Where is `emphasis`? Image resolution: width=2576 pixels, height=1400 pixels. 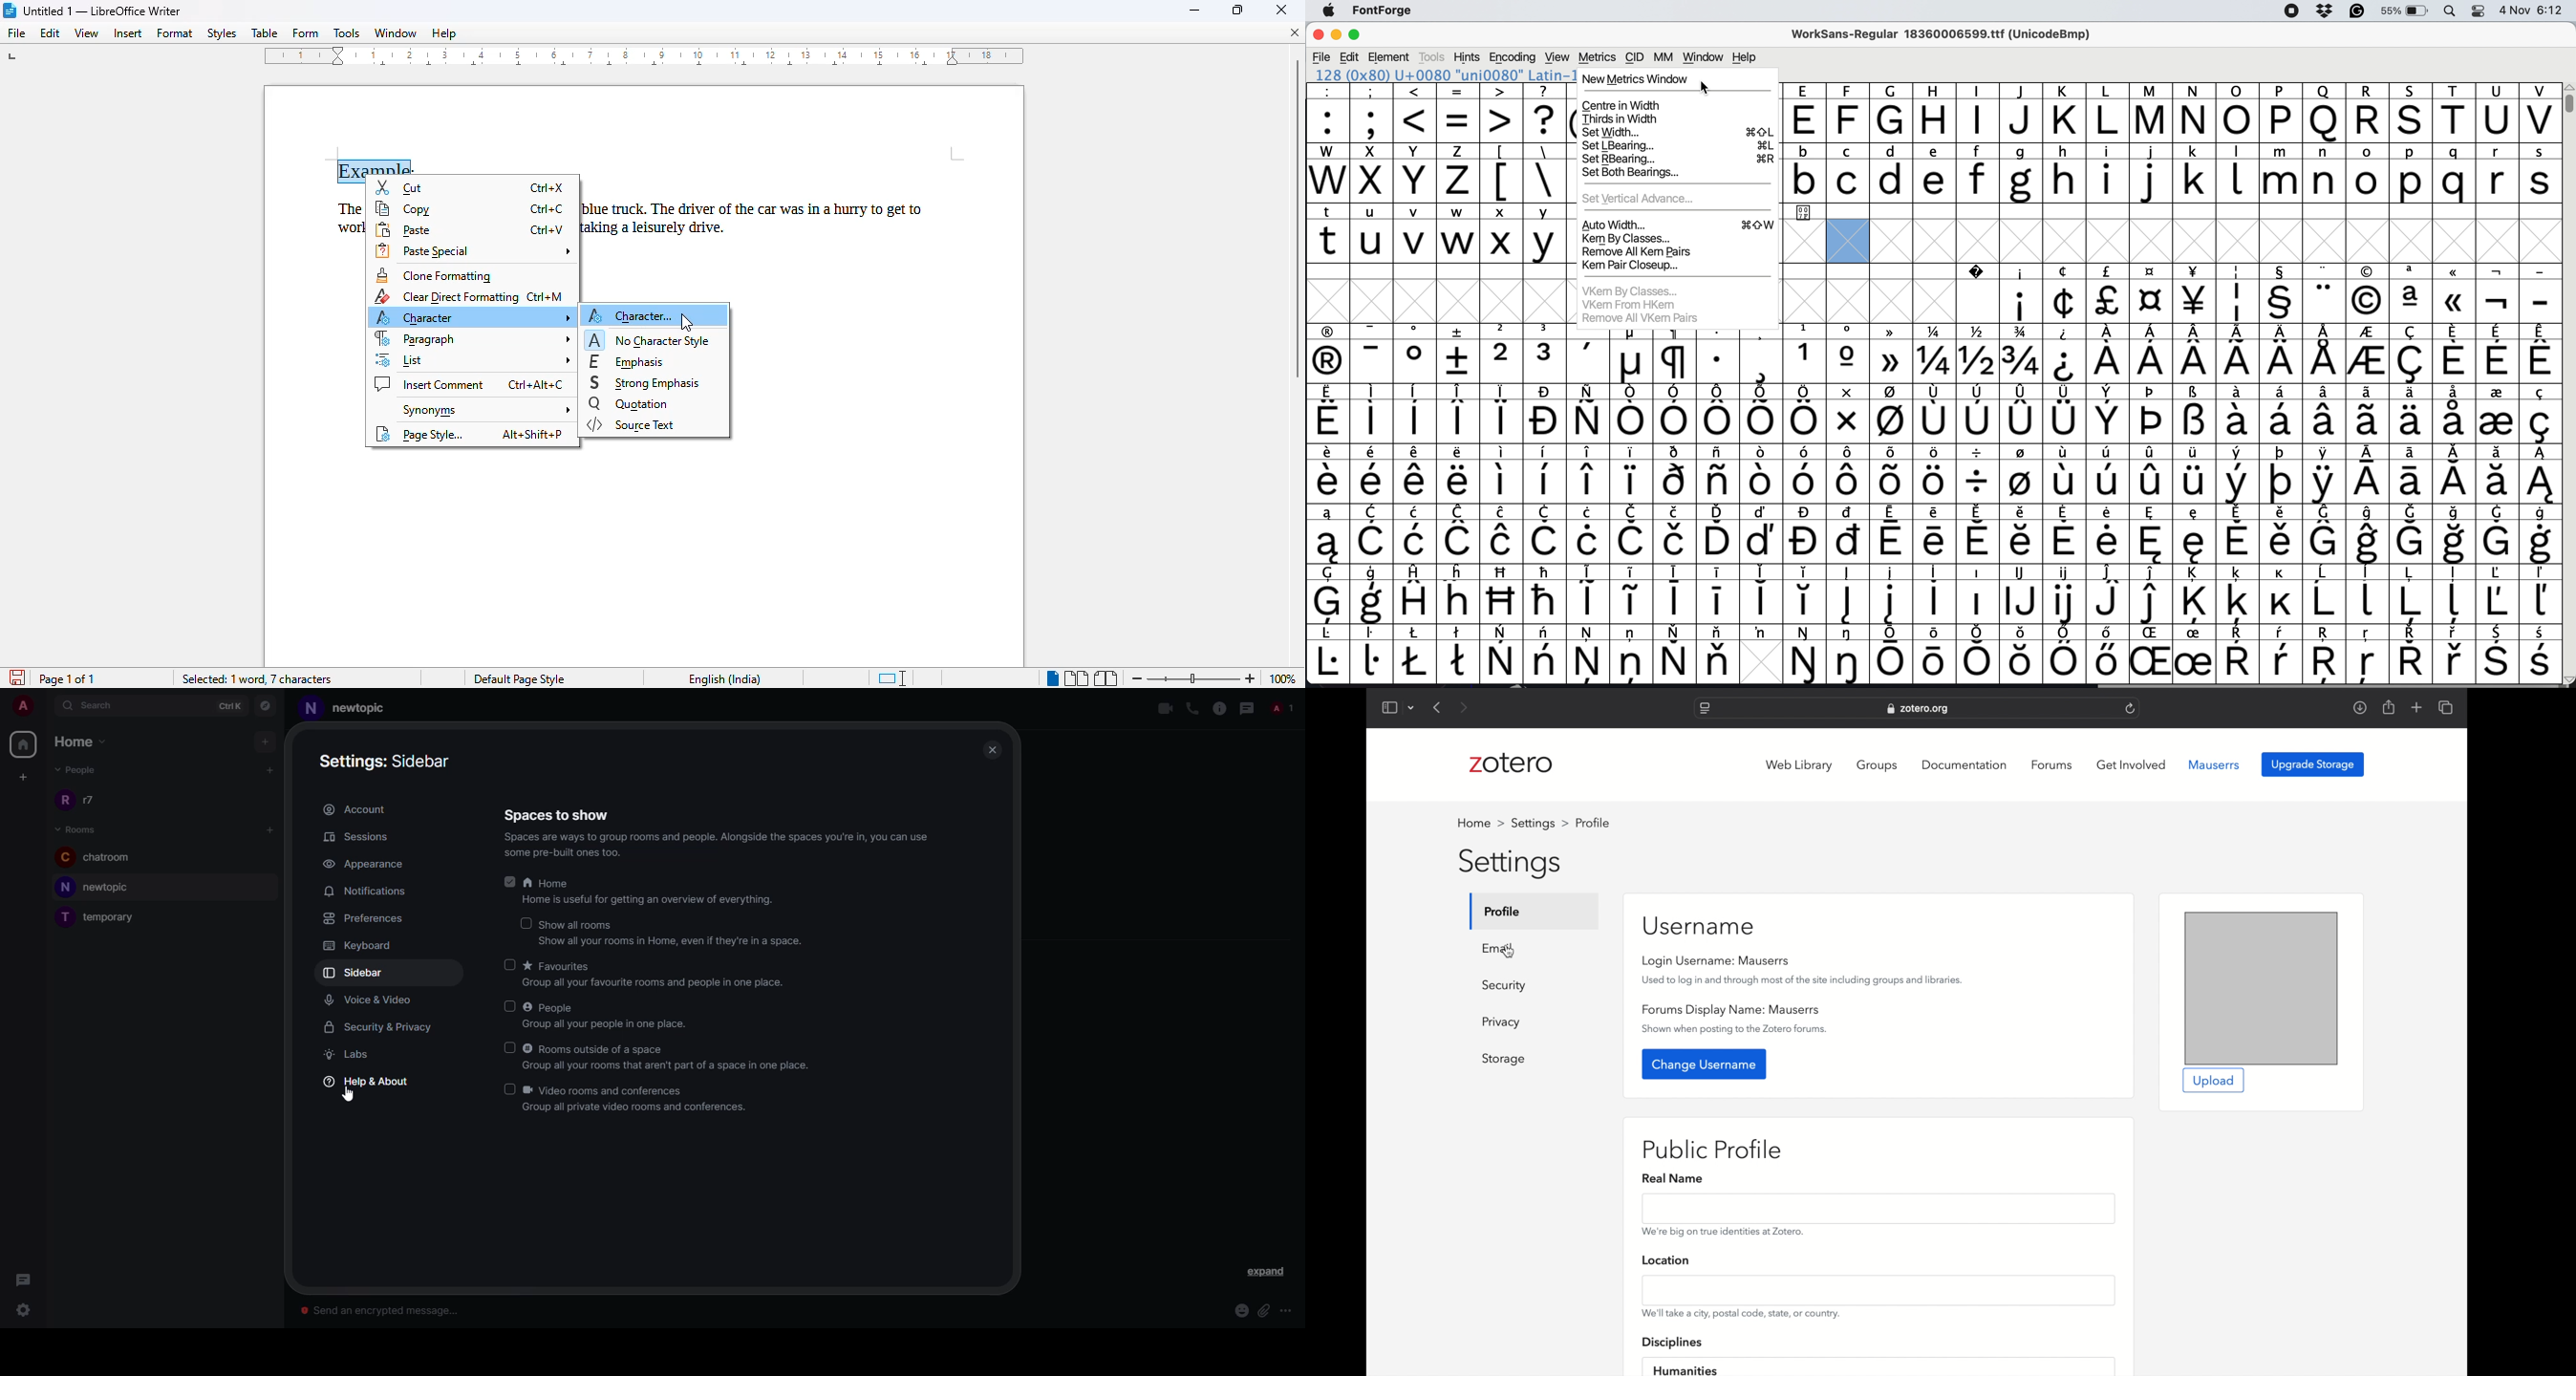
emphasis is located at coordinates (628, 361).